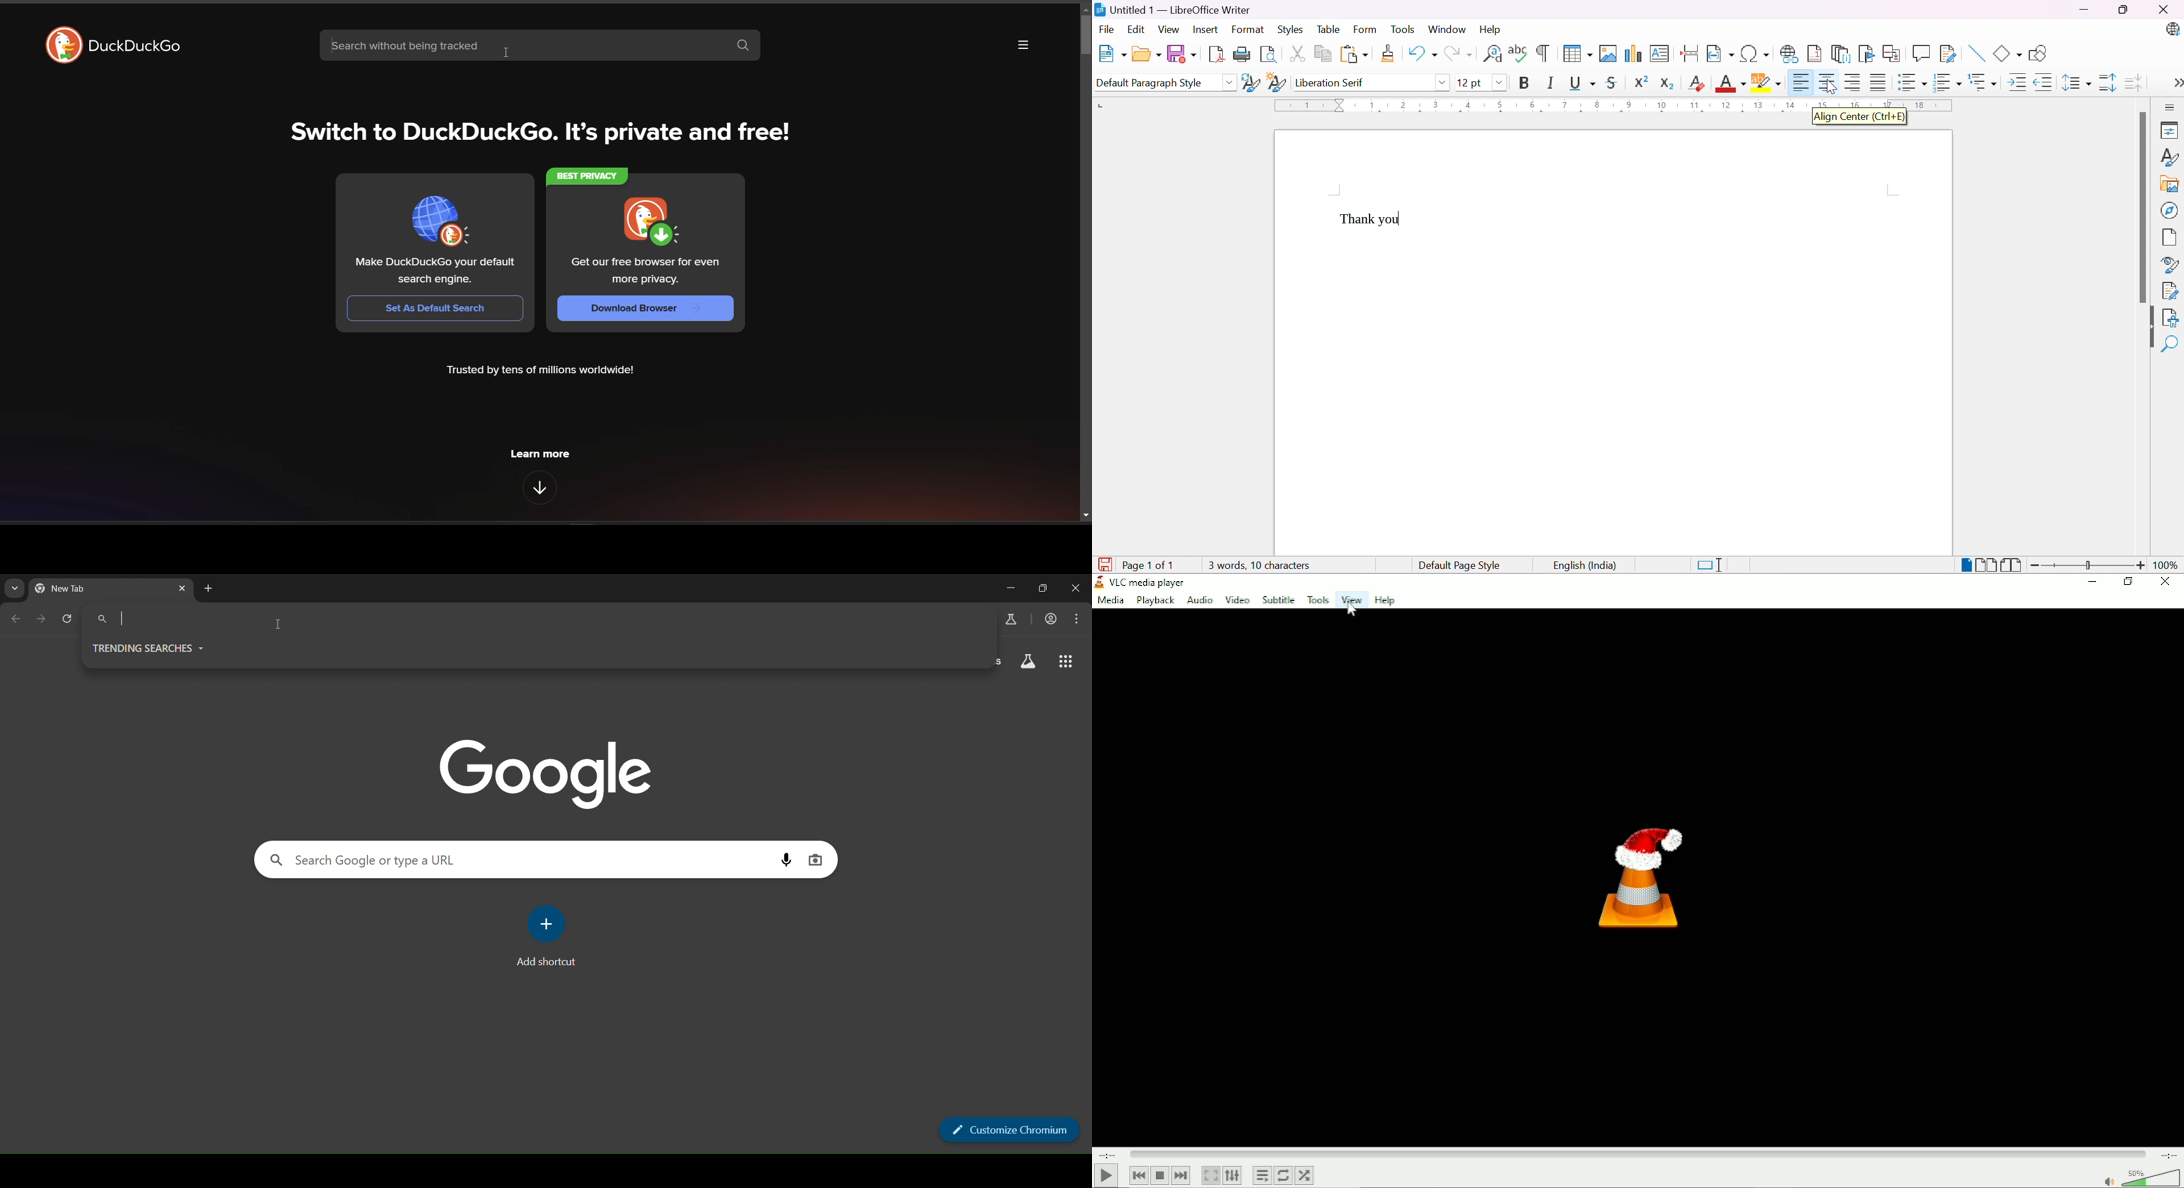 The width and height of the screenshot is (2184, 1204). I want to click on Redo, so click(1458, 53).